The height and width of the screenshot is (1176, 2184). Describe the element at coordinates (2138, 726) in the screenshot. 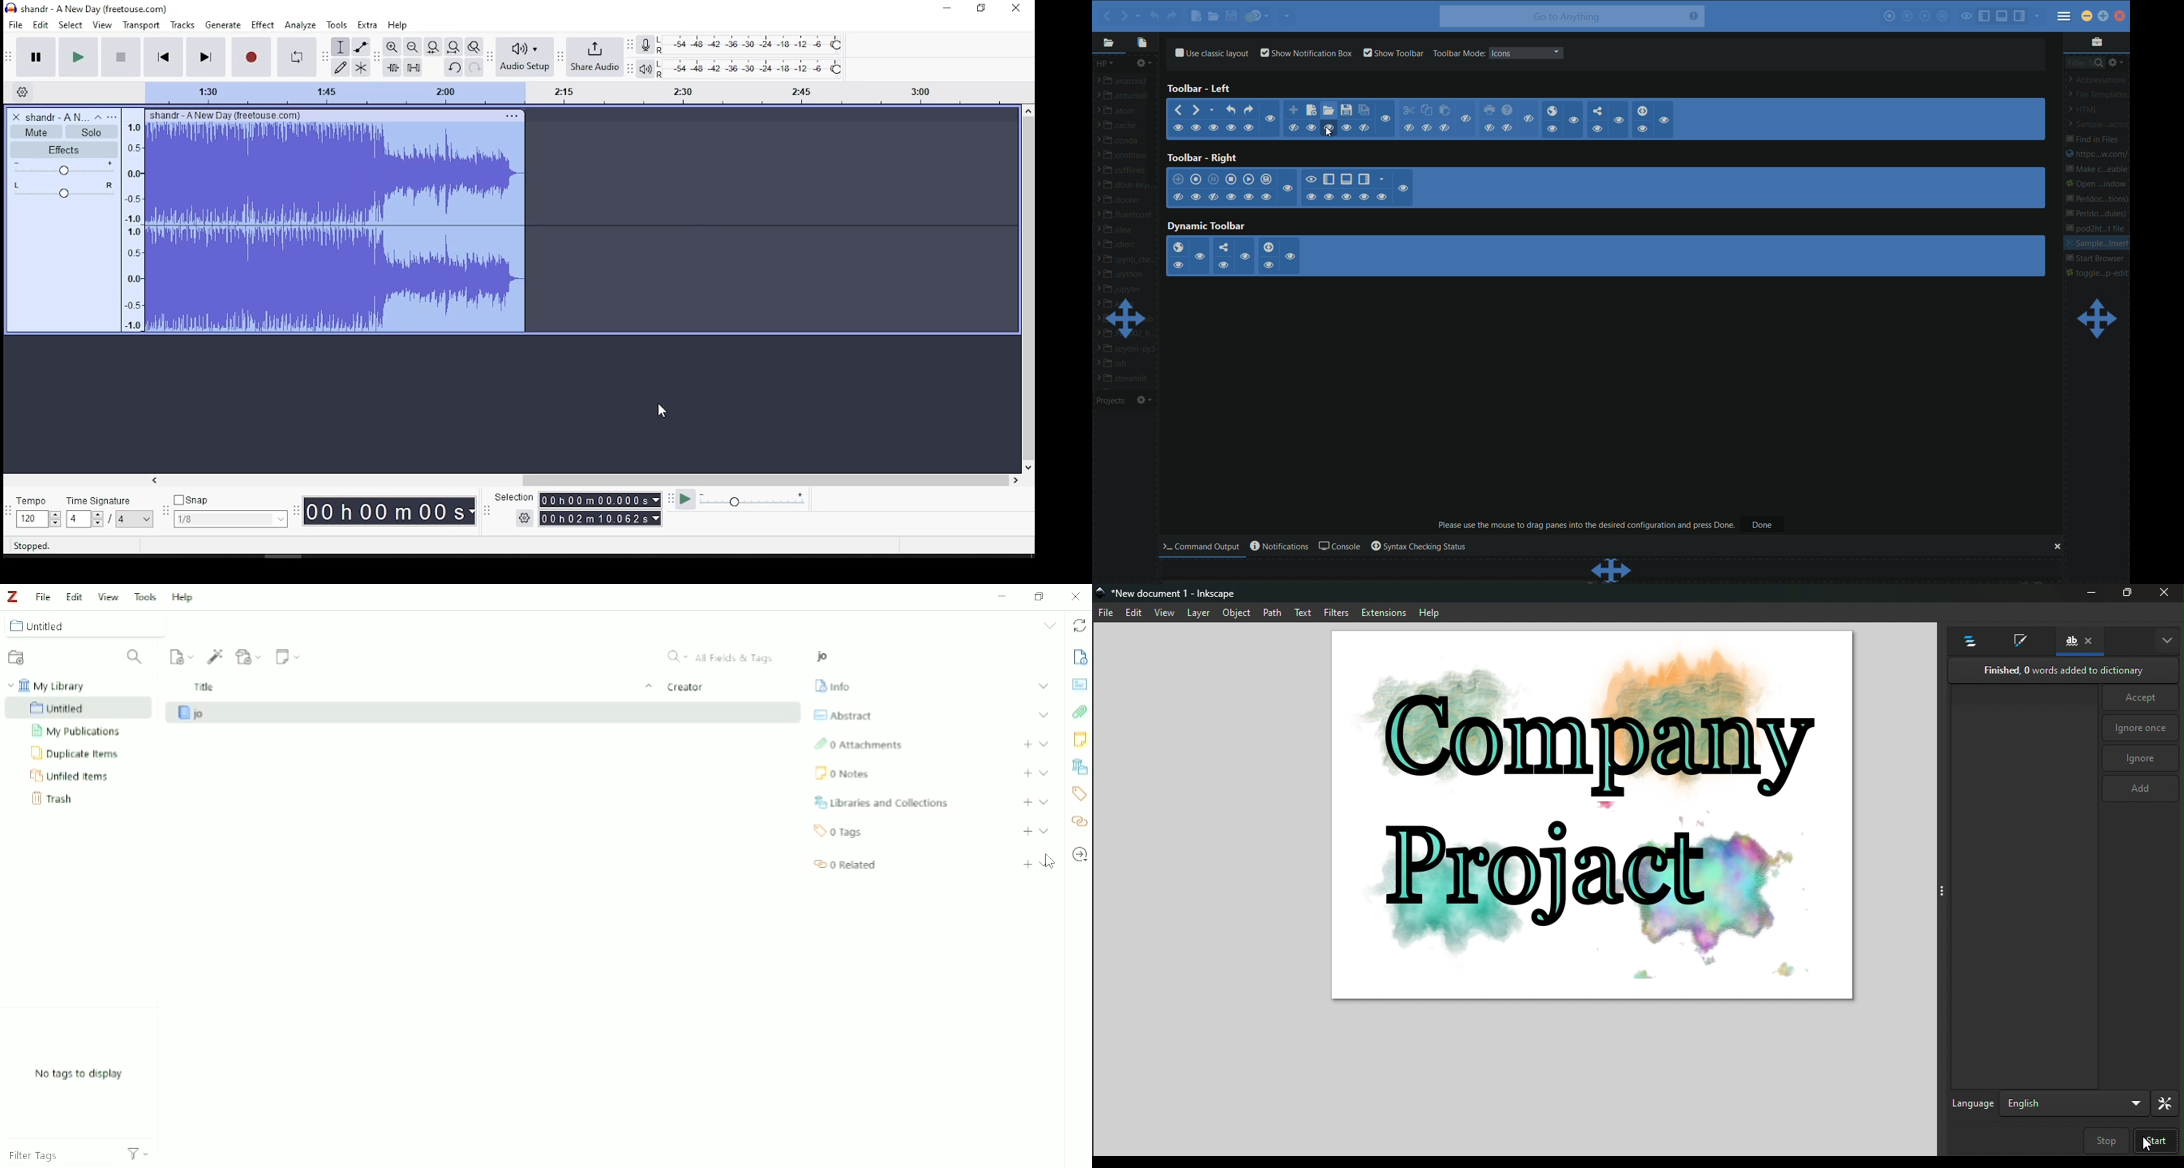

I see `Ignore once` at that location.